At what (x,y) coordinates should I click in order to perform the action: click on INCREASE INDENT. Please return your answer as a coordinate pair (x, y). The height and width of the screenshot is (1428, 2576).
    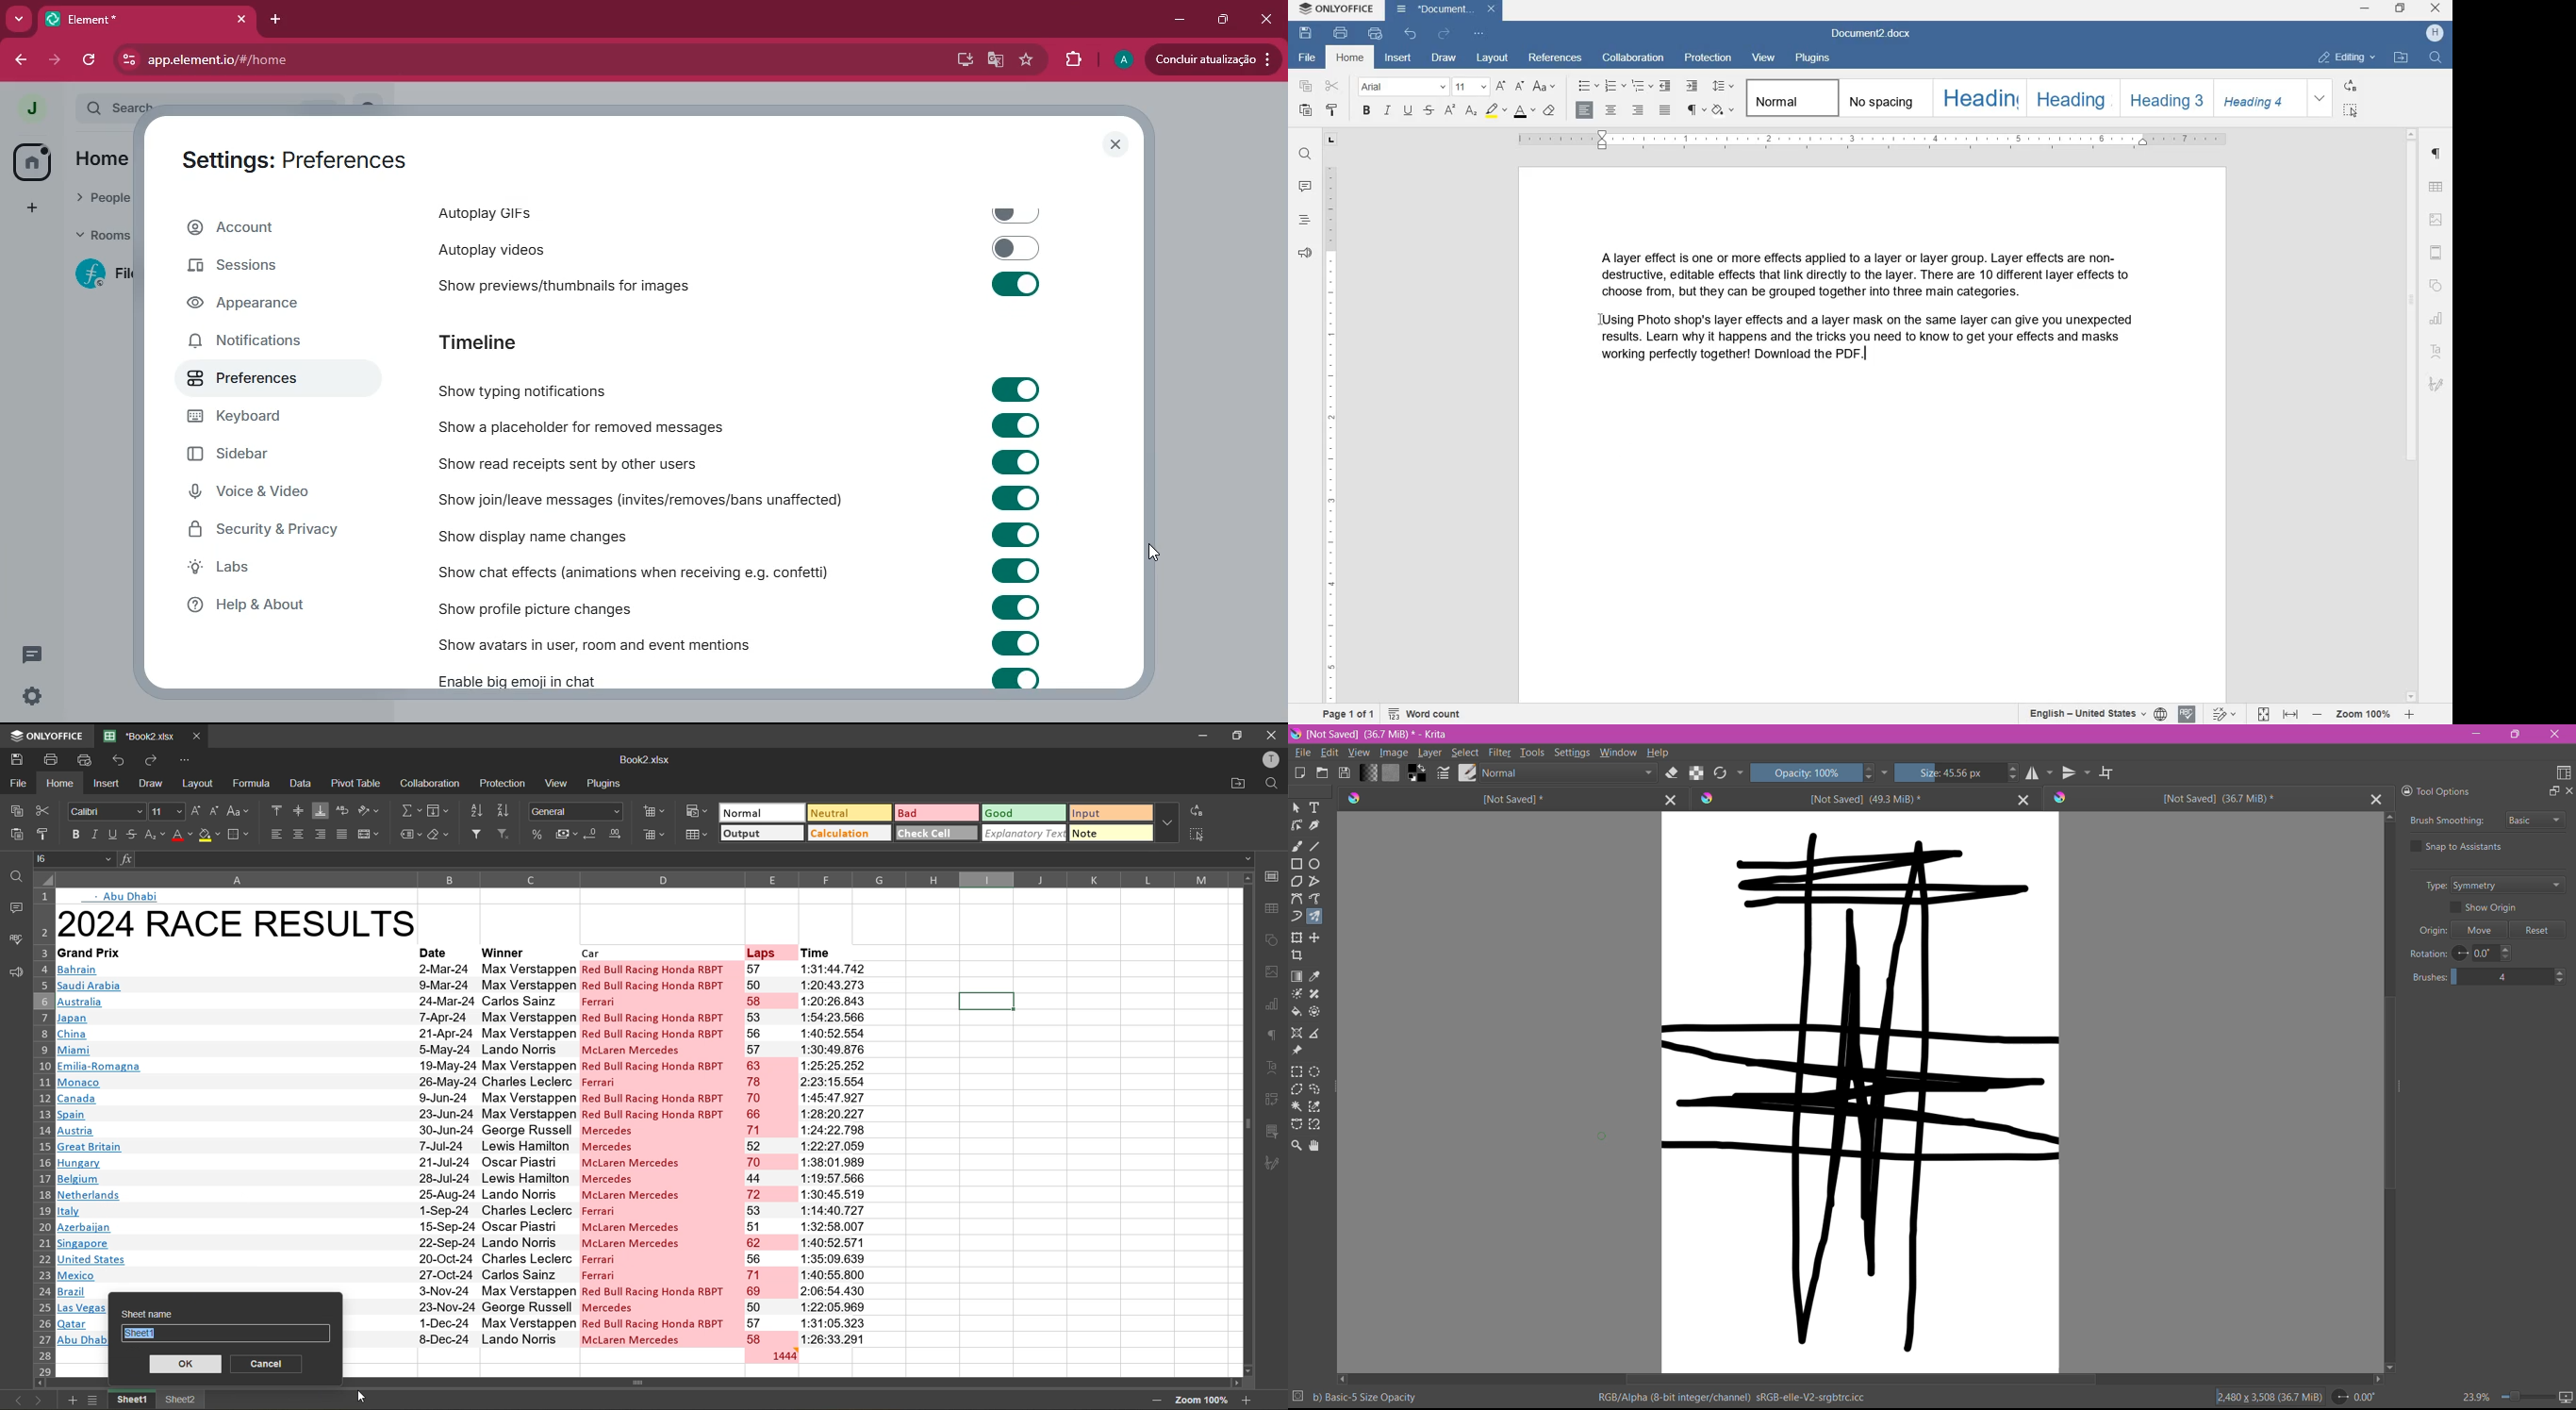
    Looking at the image, I should click on (1692, 87).